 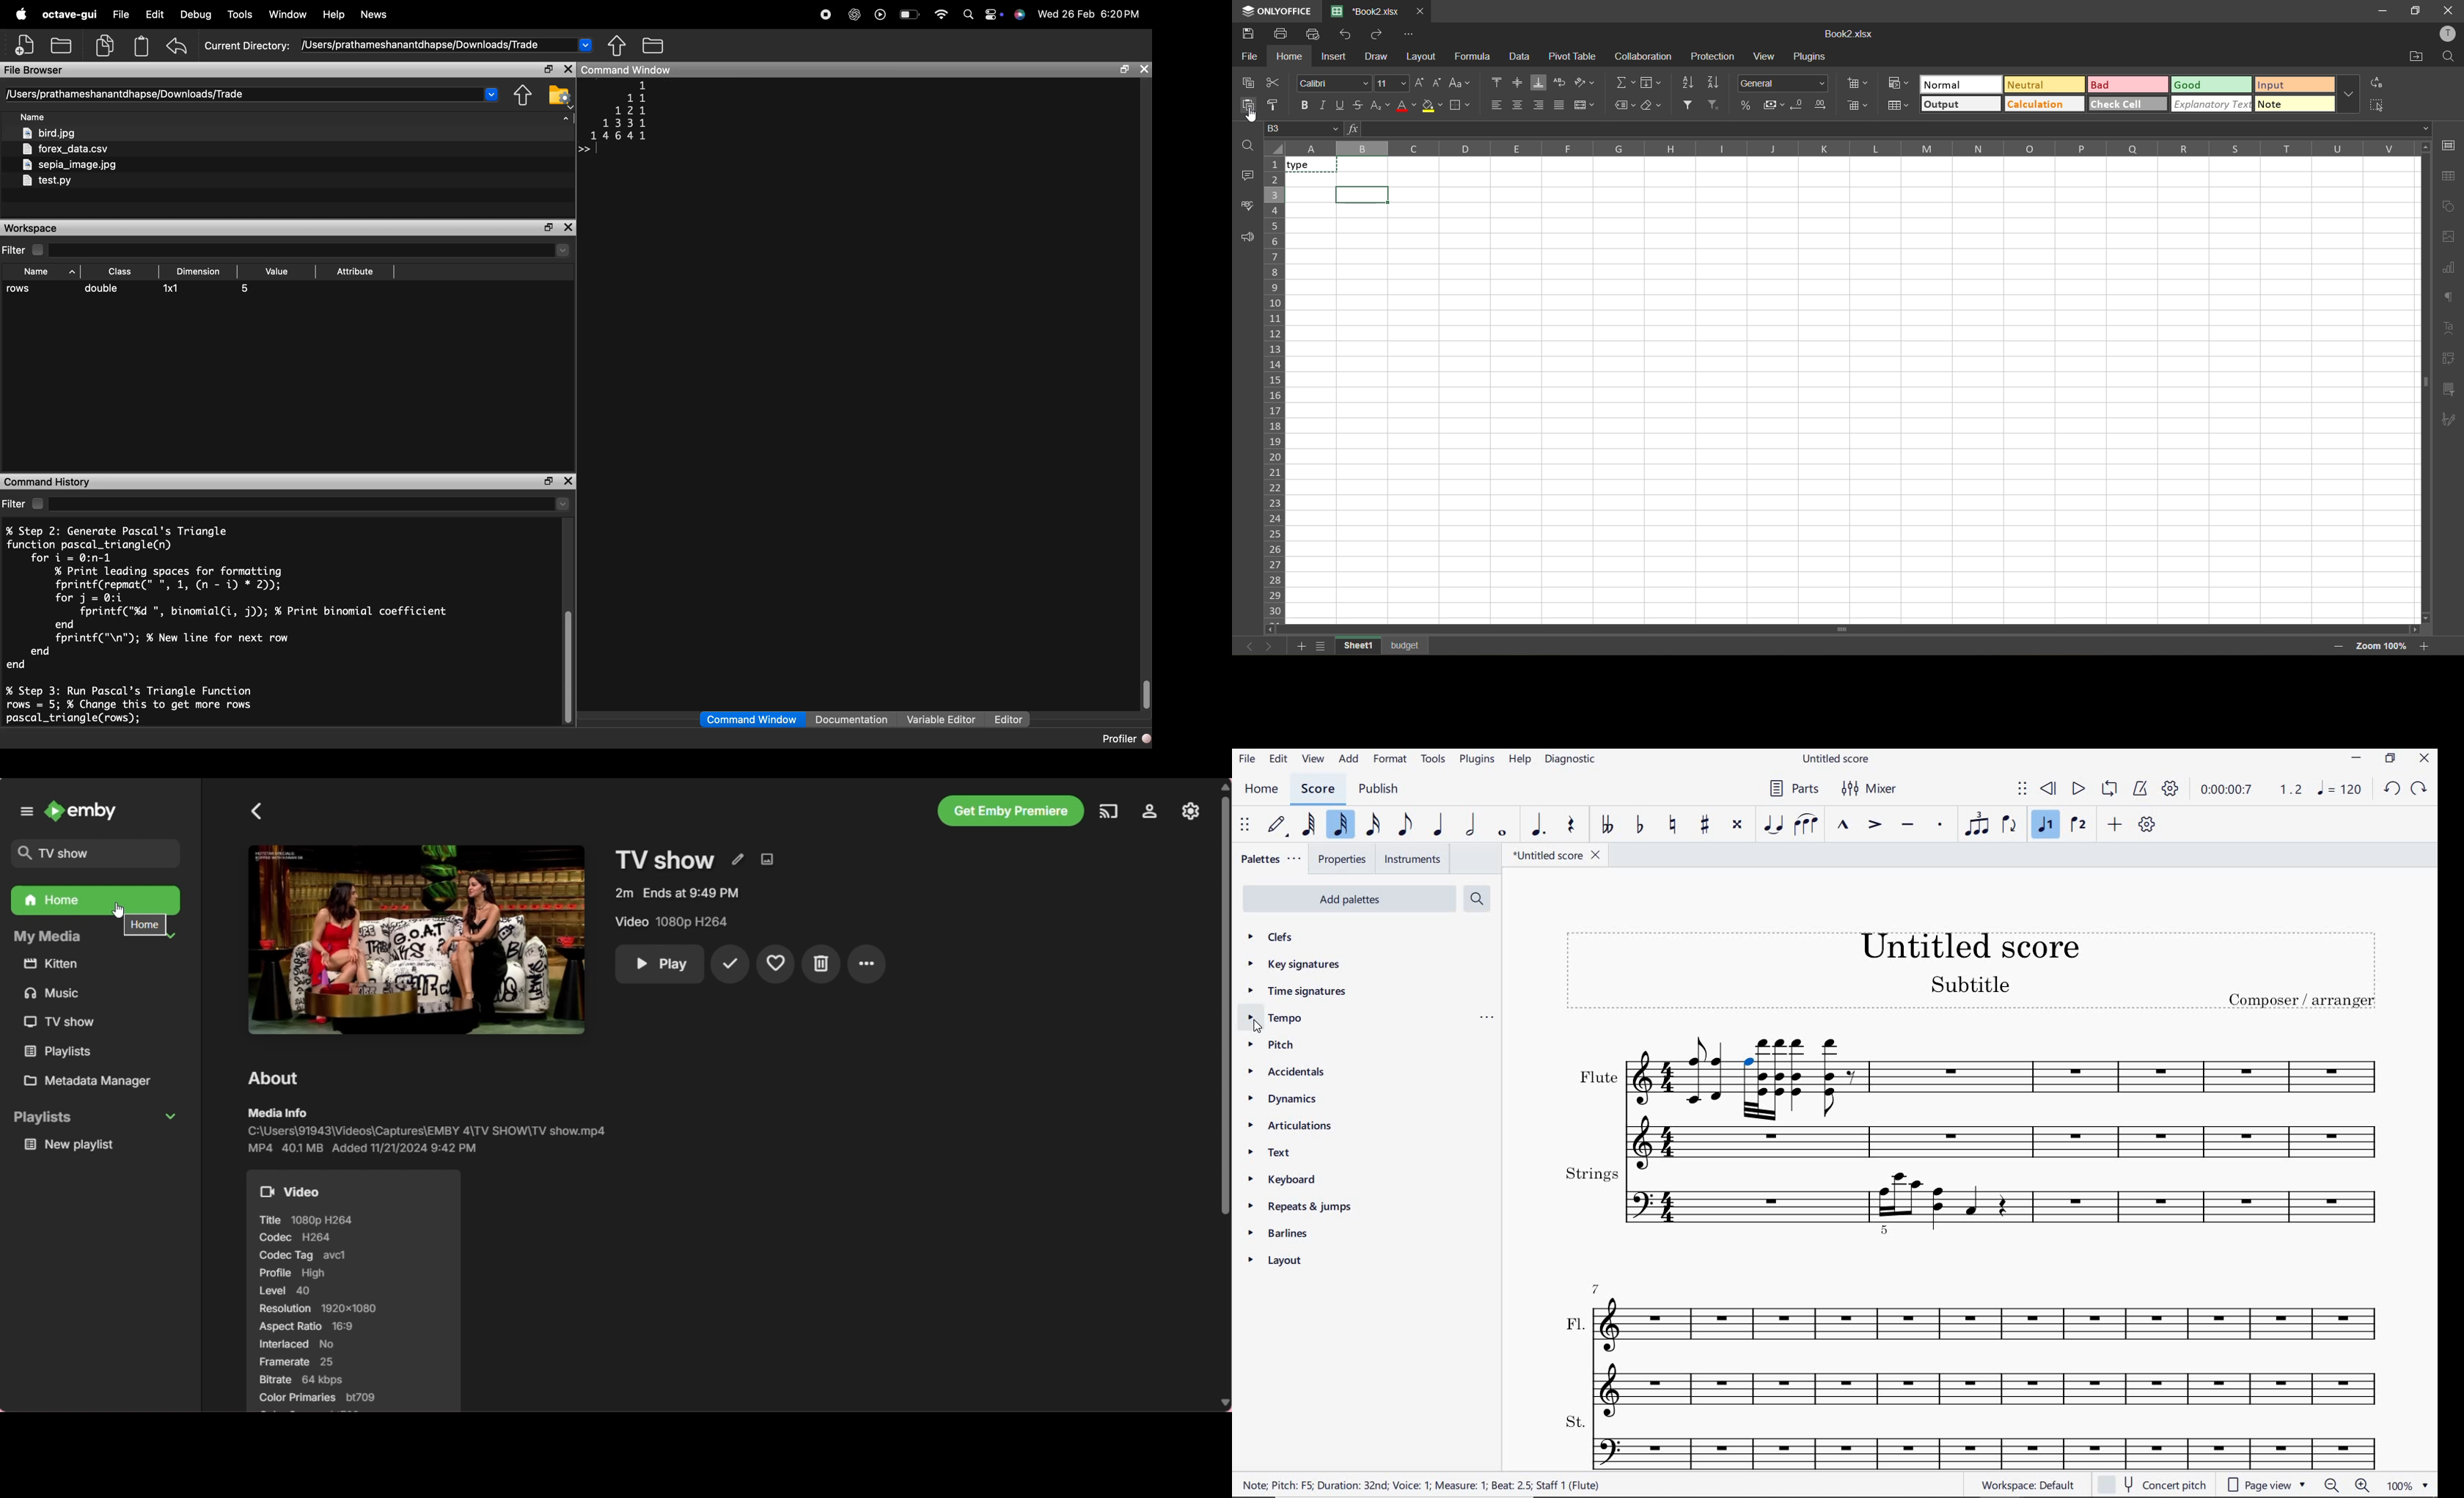 I want to click on maximize, so click(x=2415, y=10).